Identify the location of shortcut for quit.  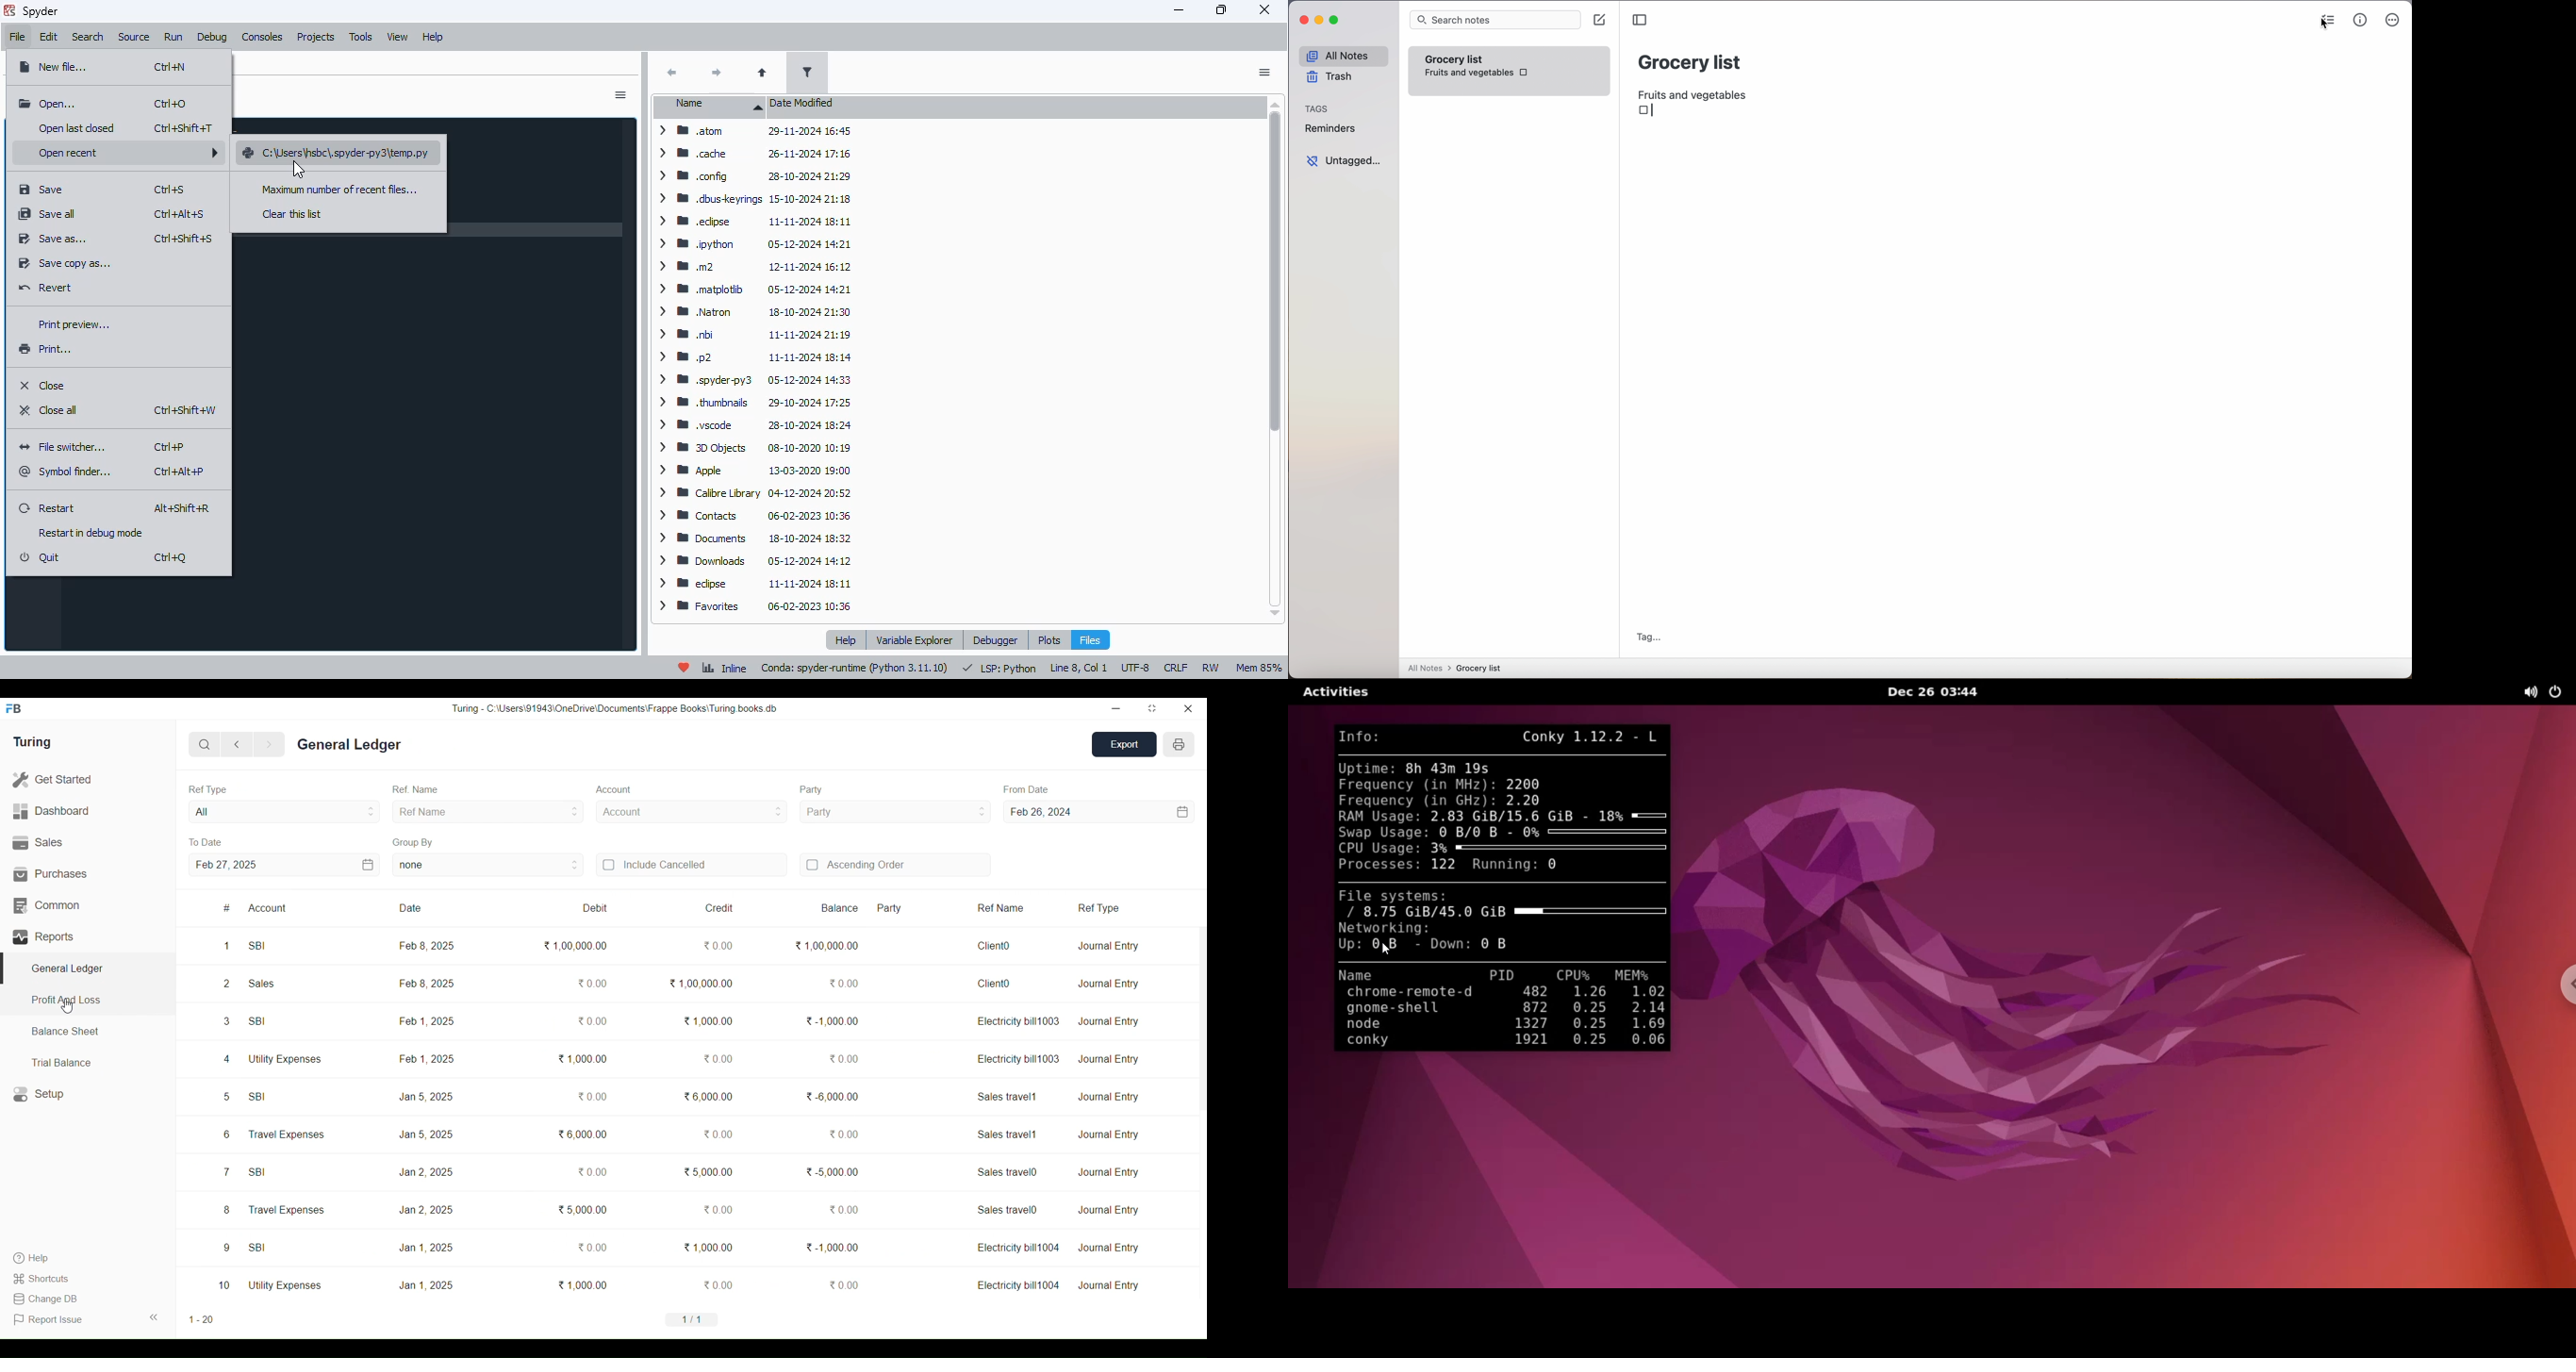
(170, 557).